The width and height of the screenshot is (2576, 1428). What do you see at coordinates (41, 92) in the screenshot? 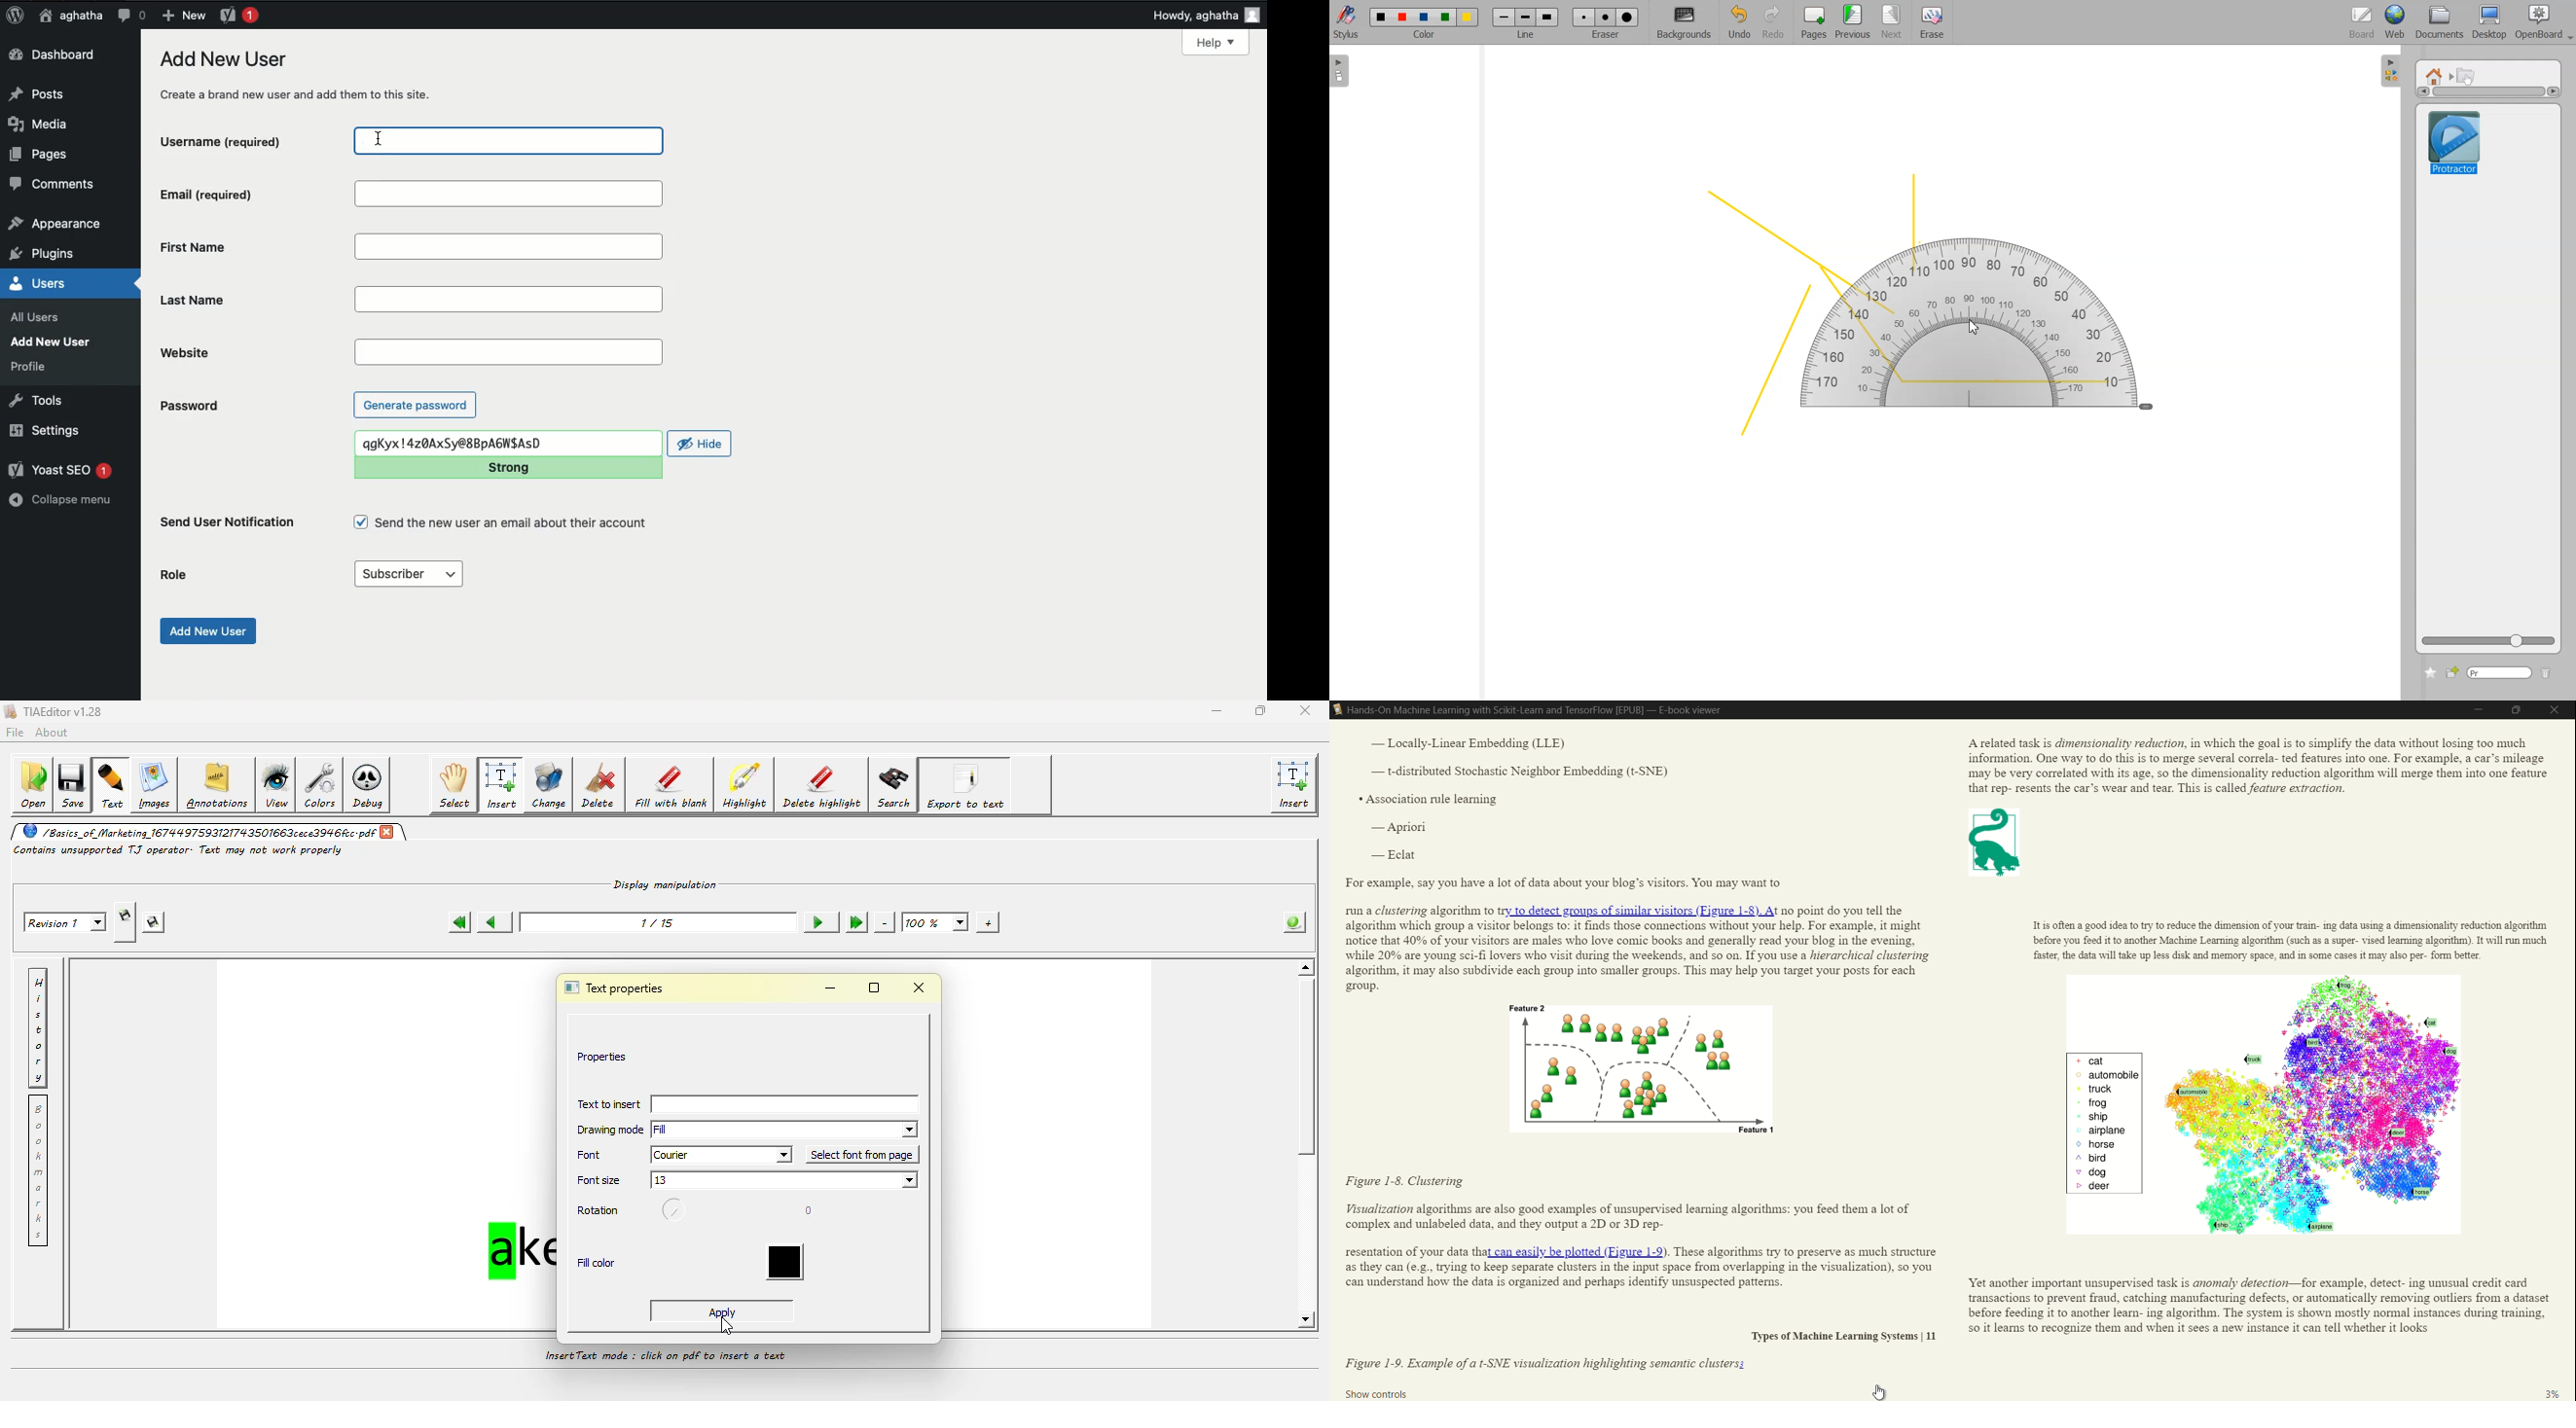
I see `Posts` at bounding box center [41, 92].